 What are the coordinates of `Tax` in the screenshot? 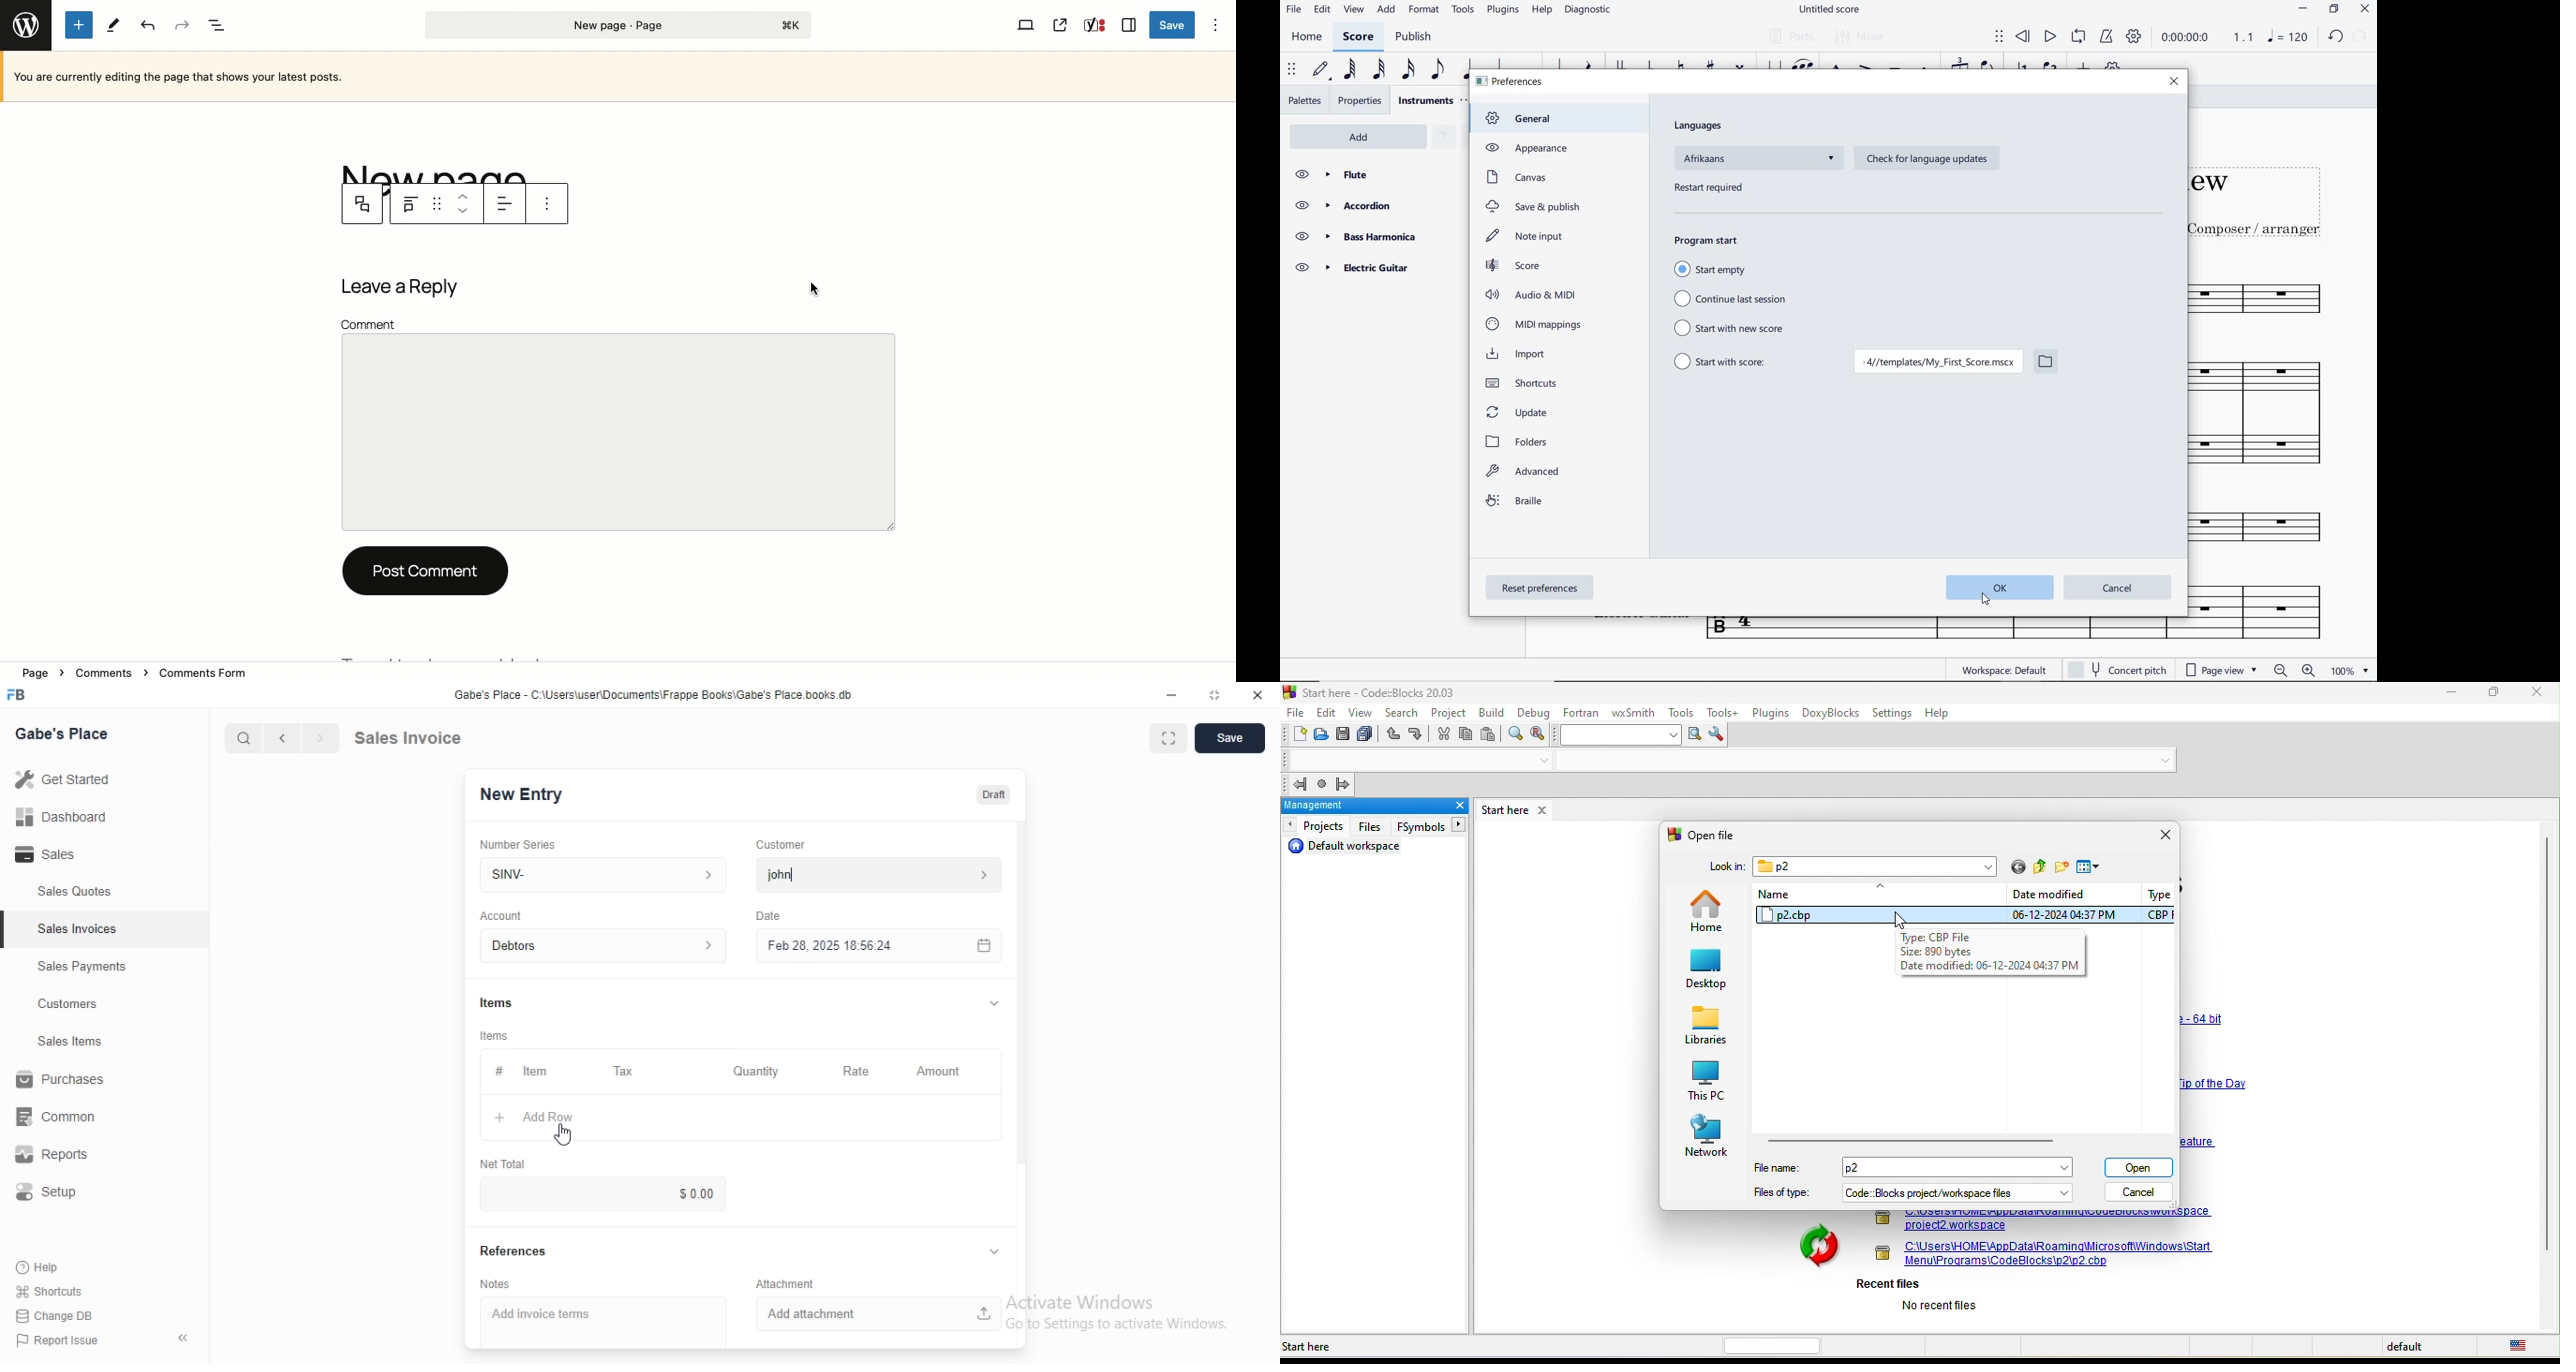 It's located at (628, 1072).